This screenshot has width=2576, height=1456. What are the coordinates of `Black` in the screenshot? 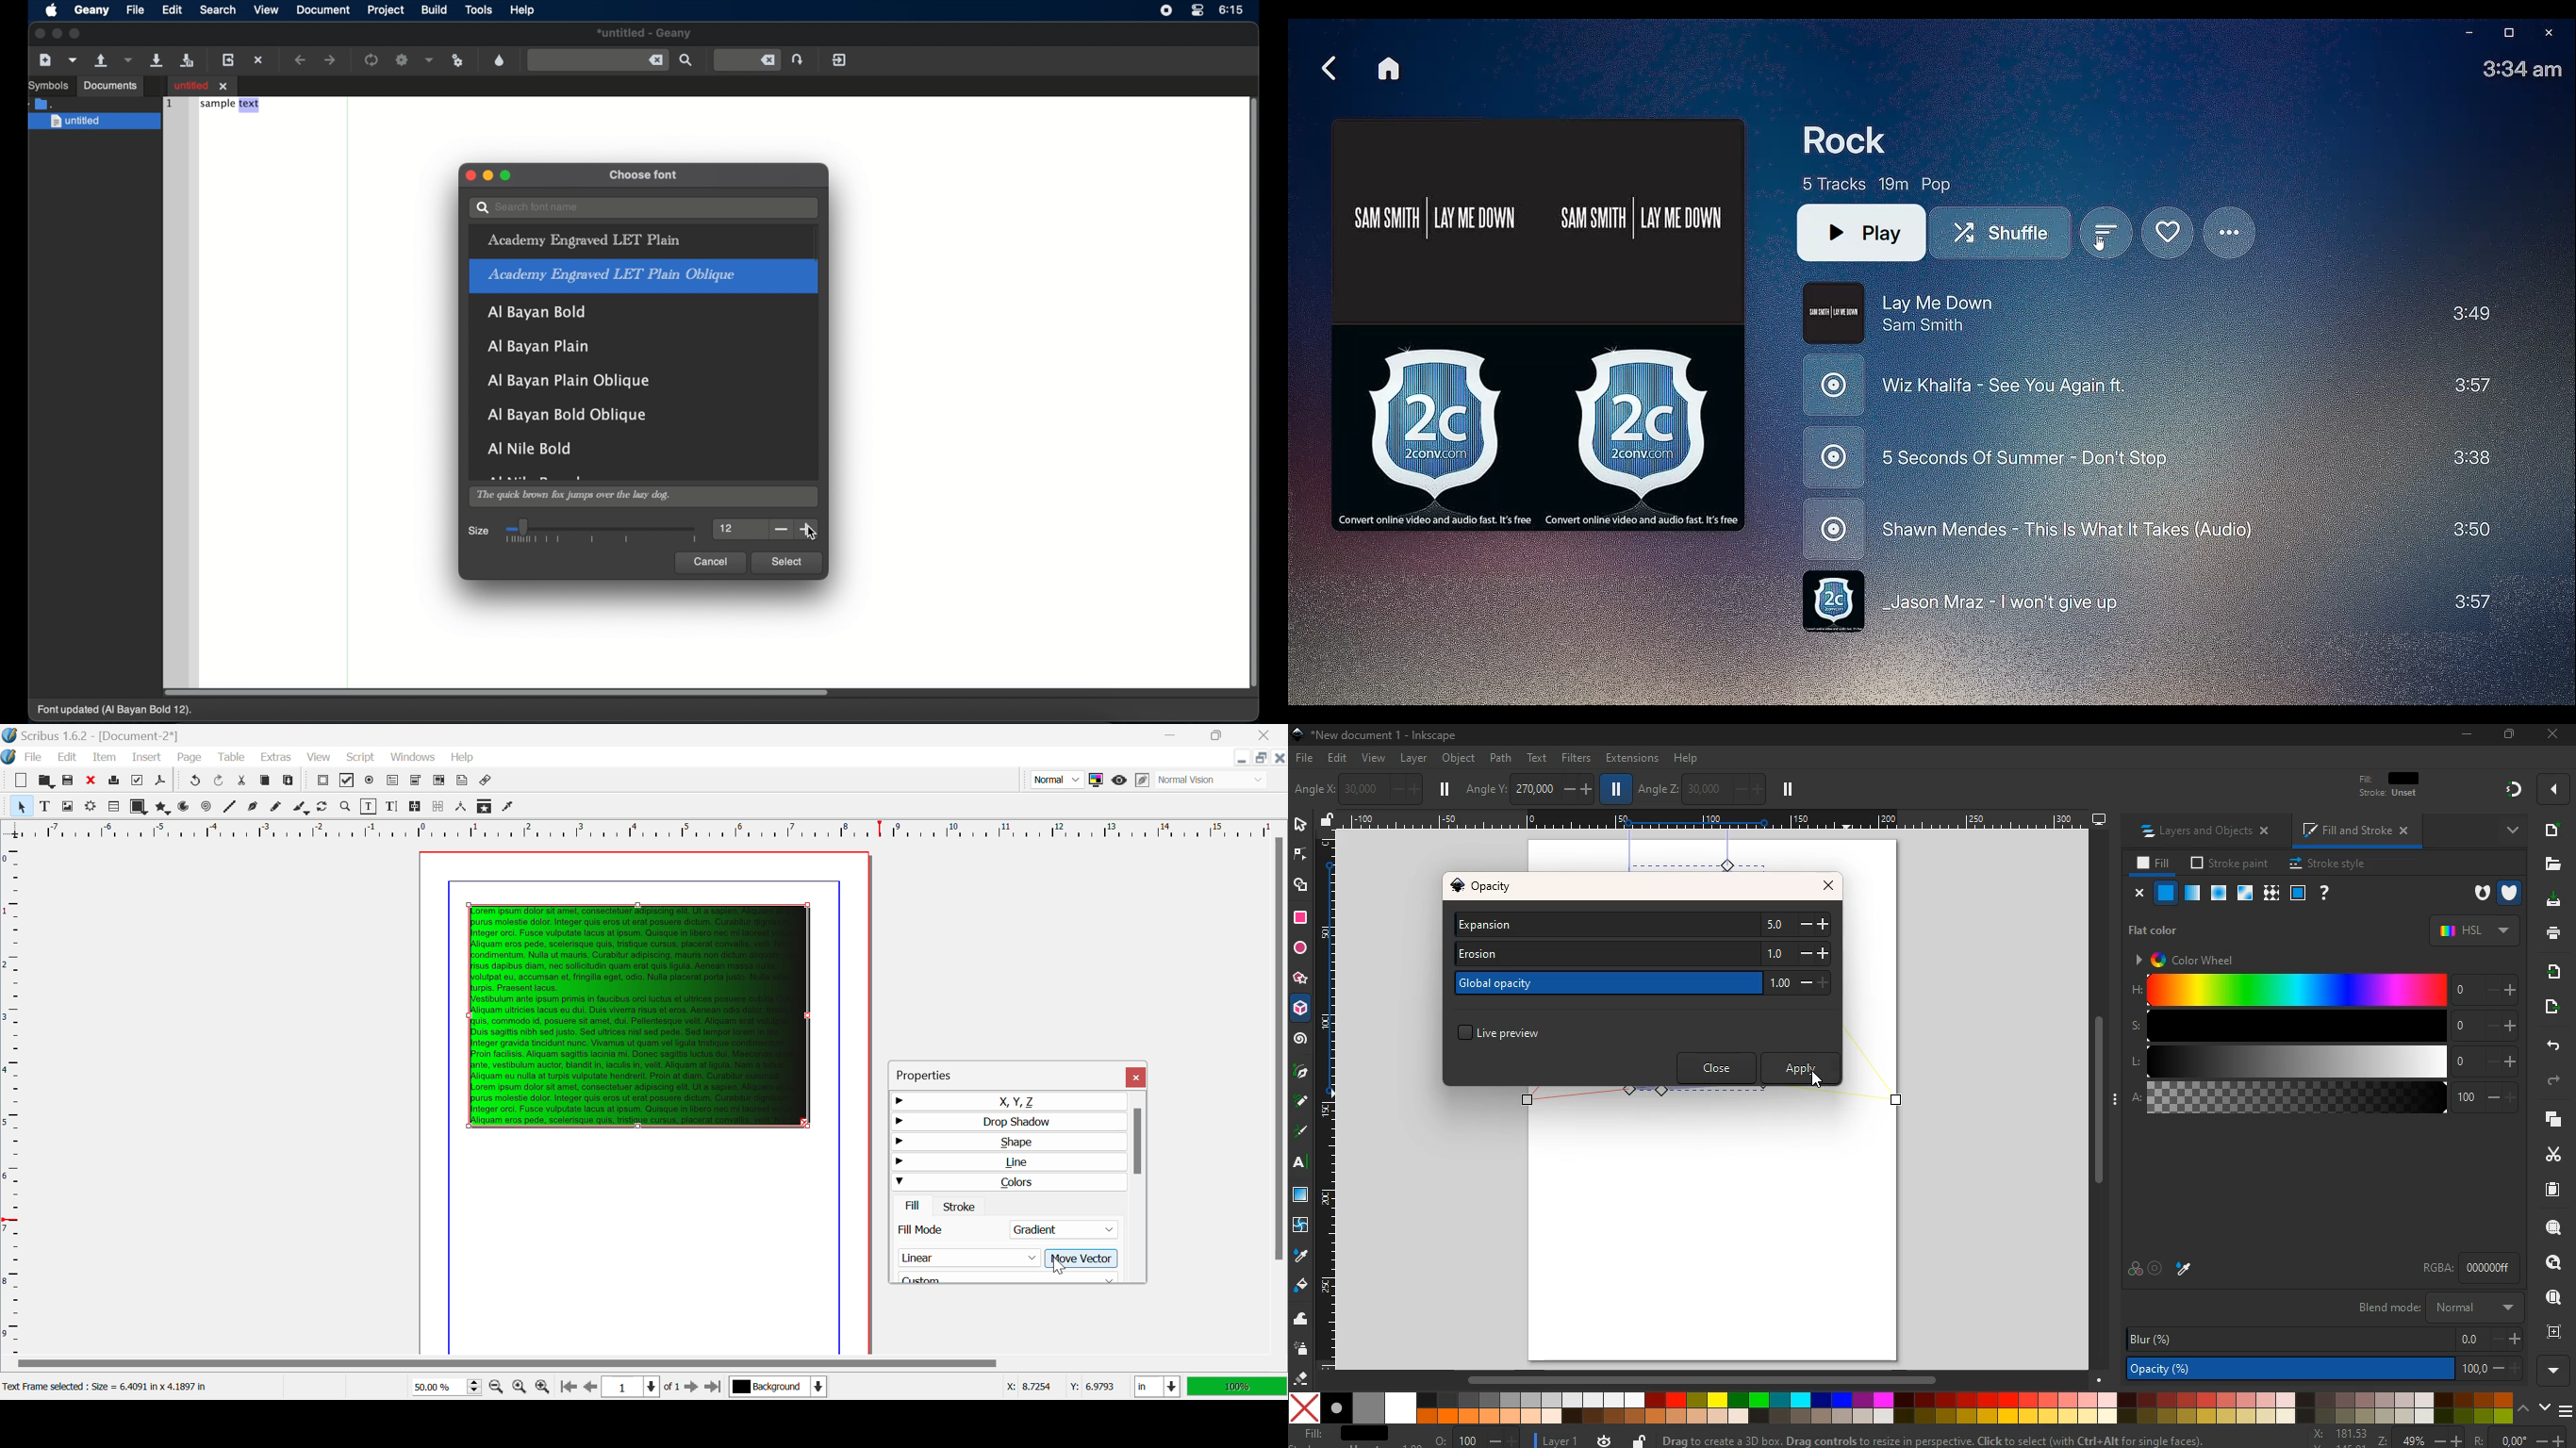 It's located at (1009, 1275).